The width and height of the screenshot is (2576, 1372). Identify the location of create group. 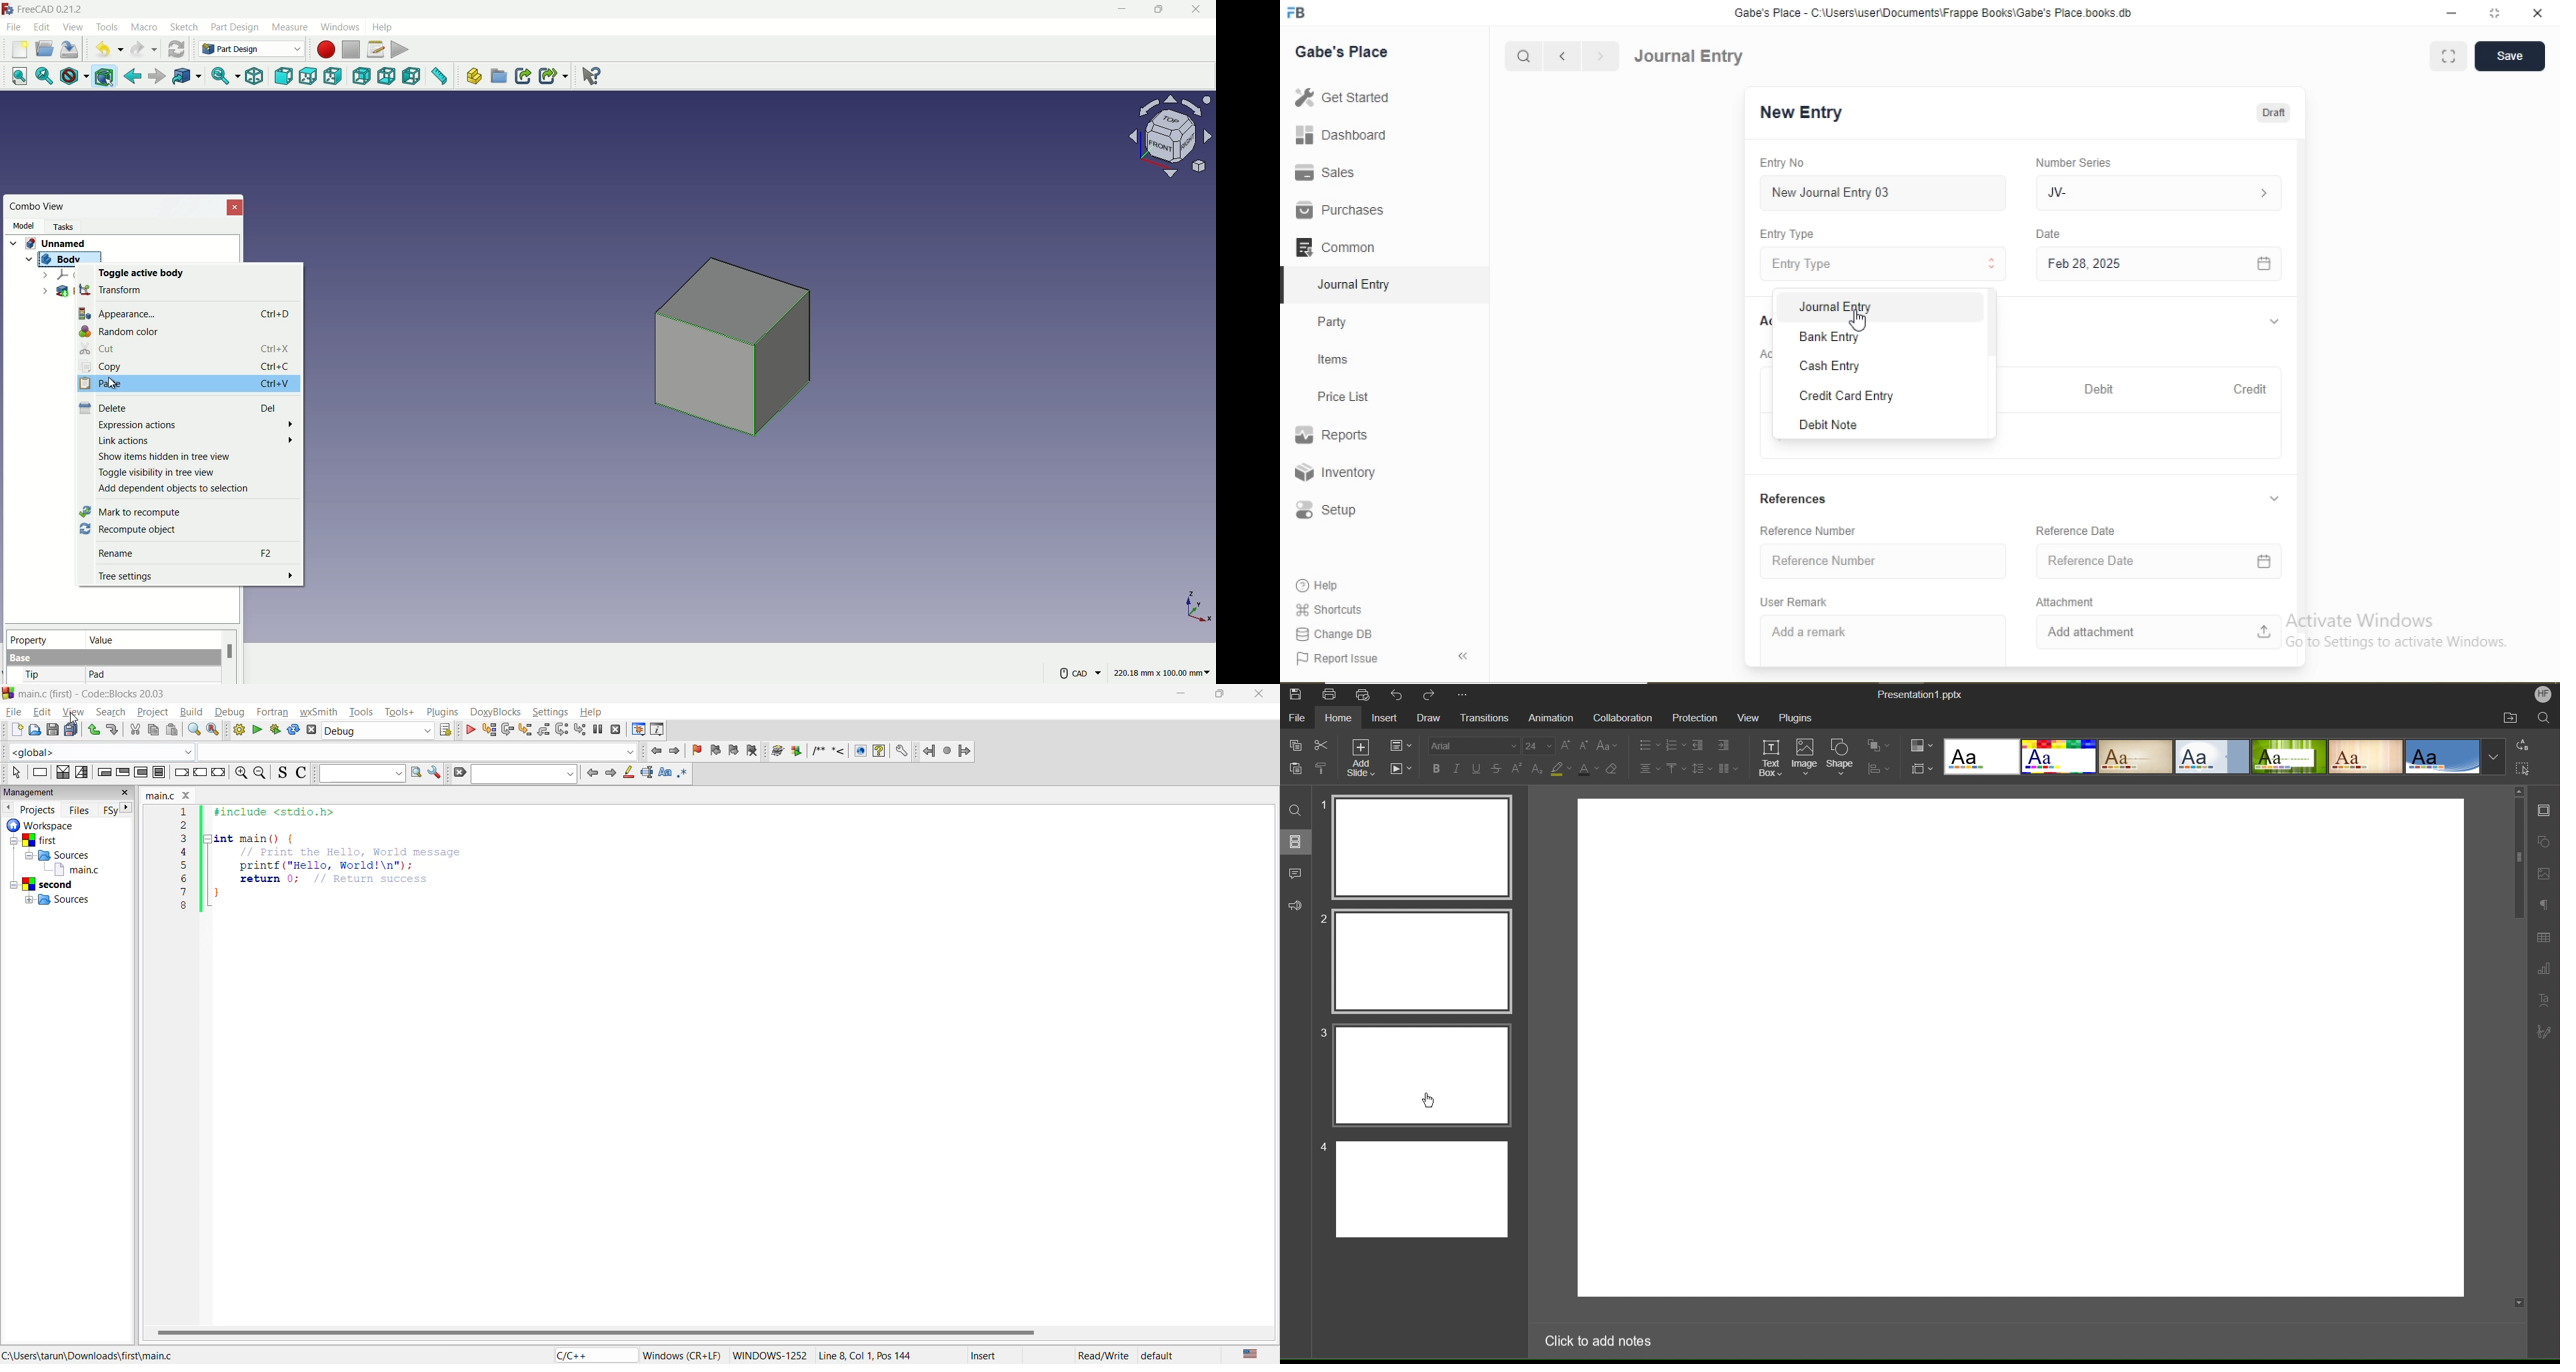
(500, 77).